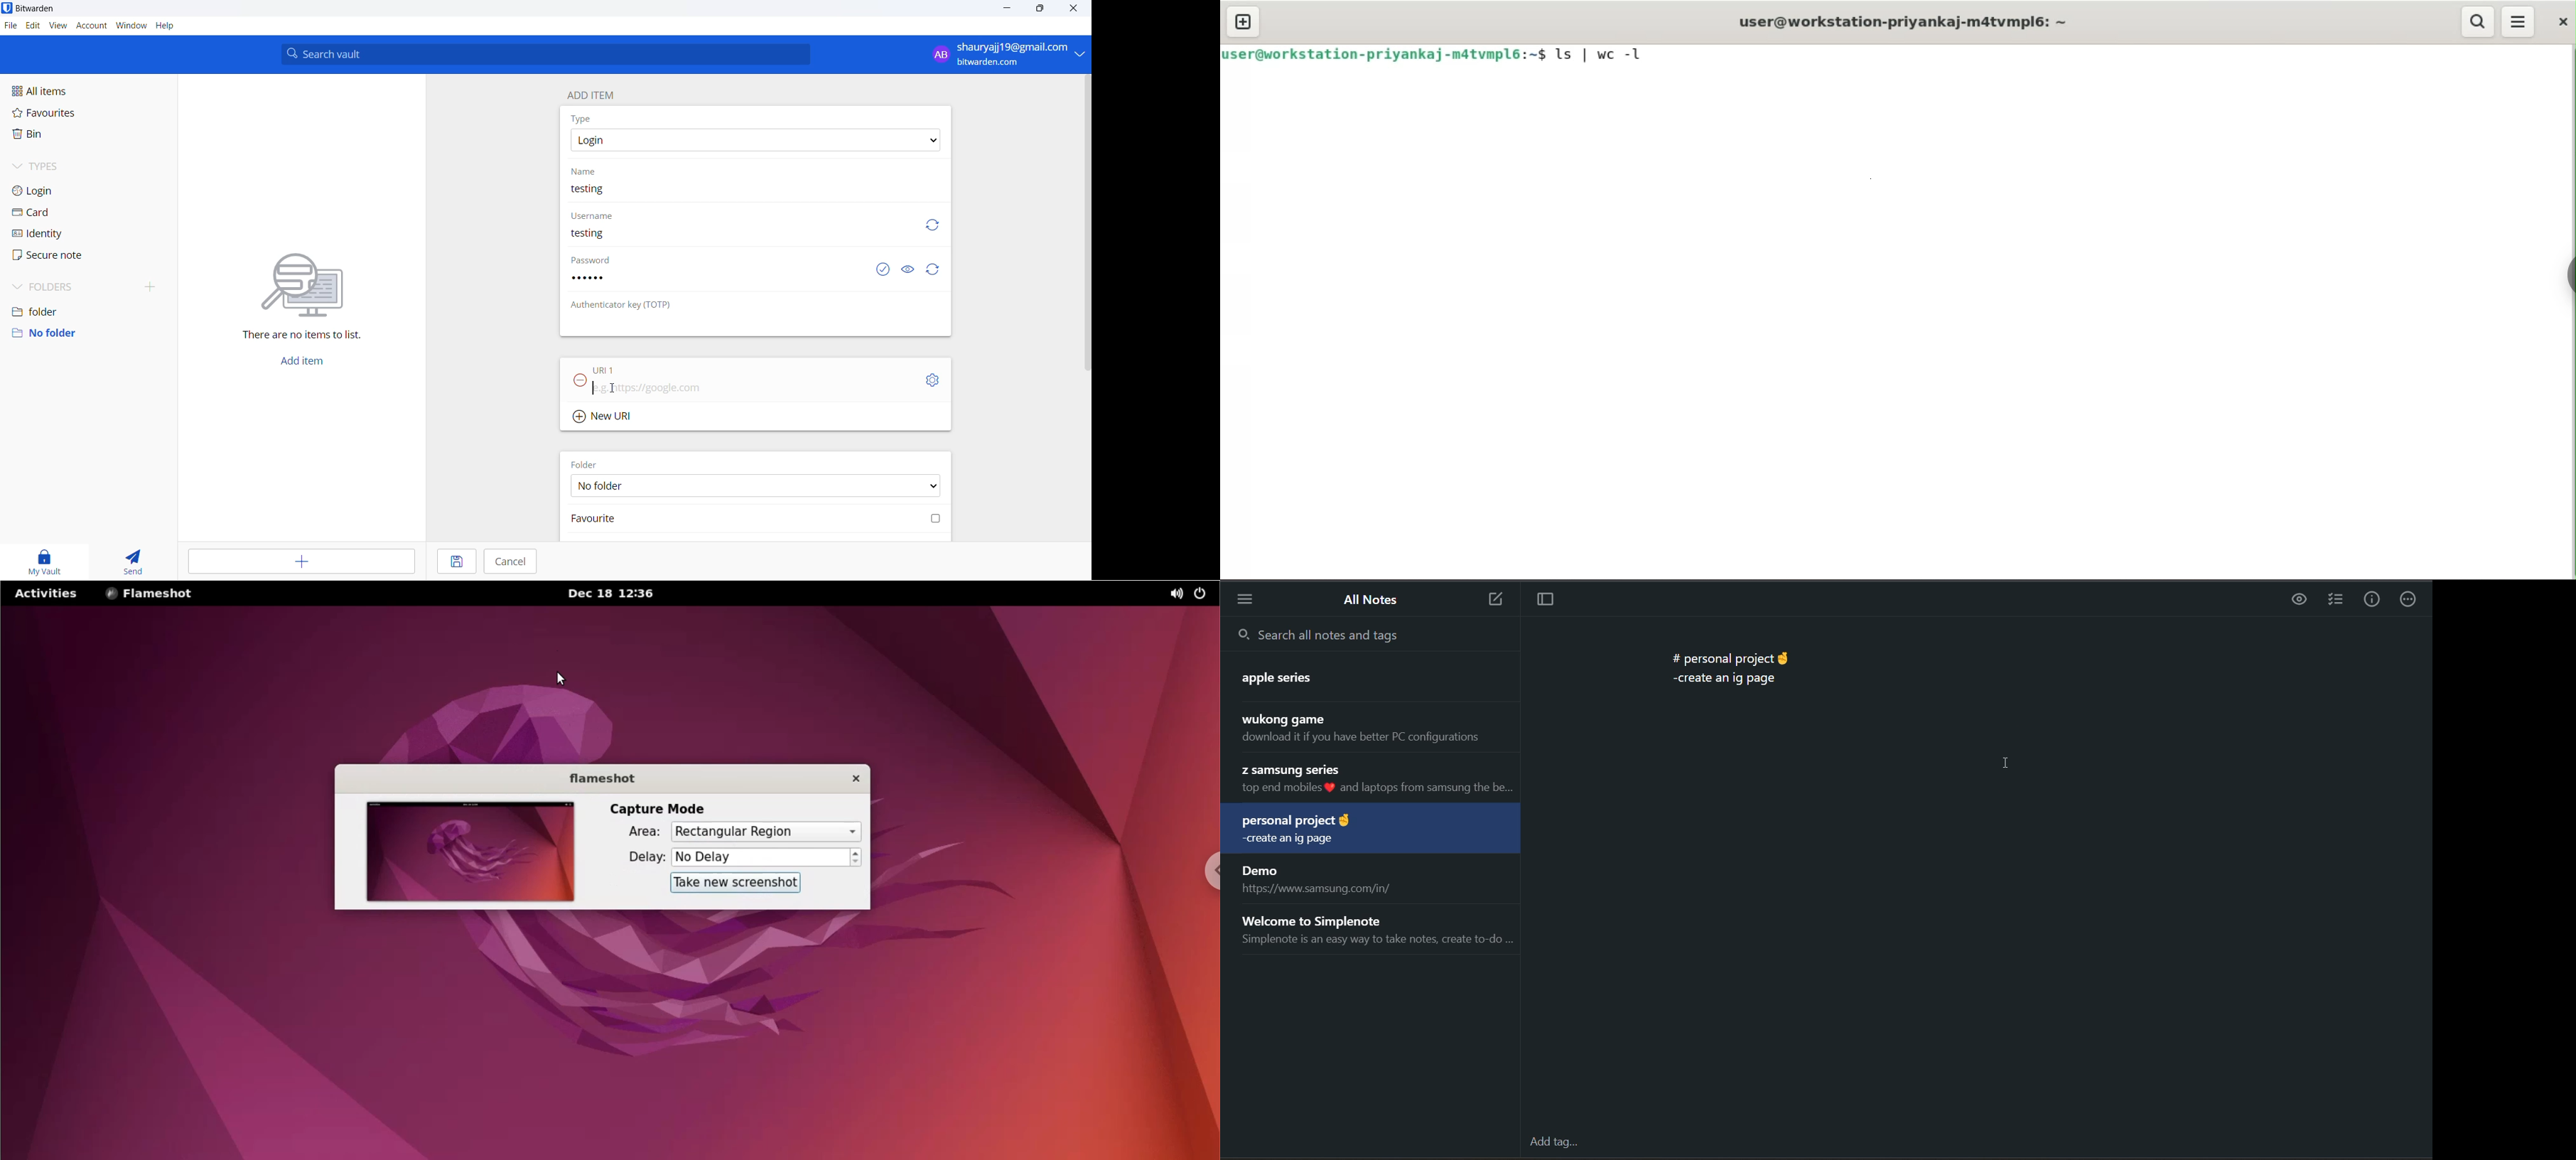  What do you see at coordinates (509, 561) in the screenshot?
I see `cancel` at bounding box center [509, 561].